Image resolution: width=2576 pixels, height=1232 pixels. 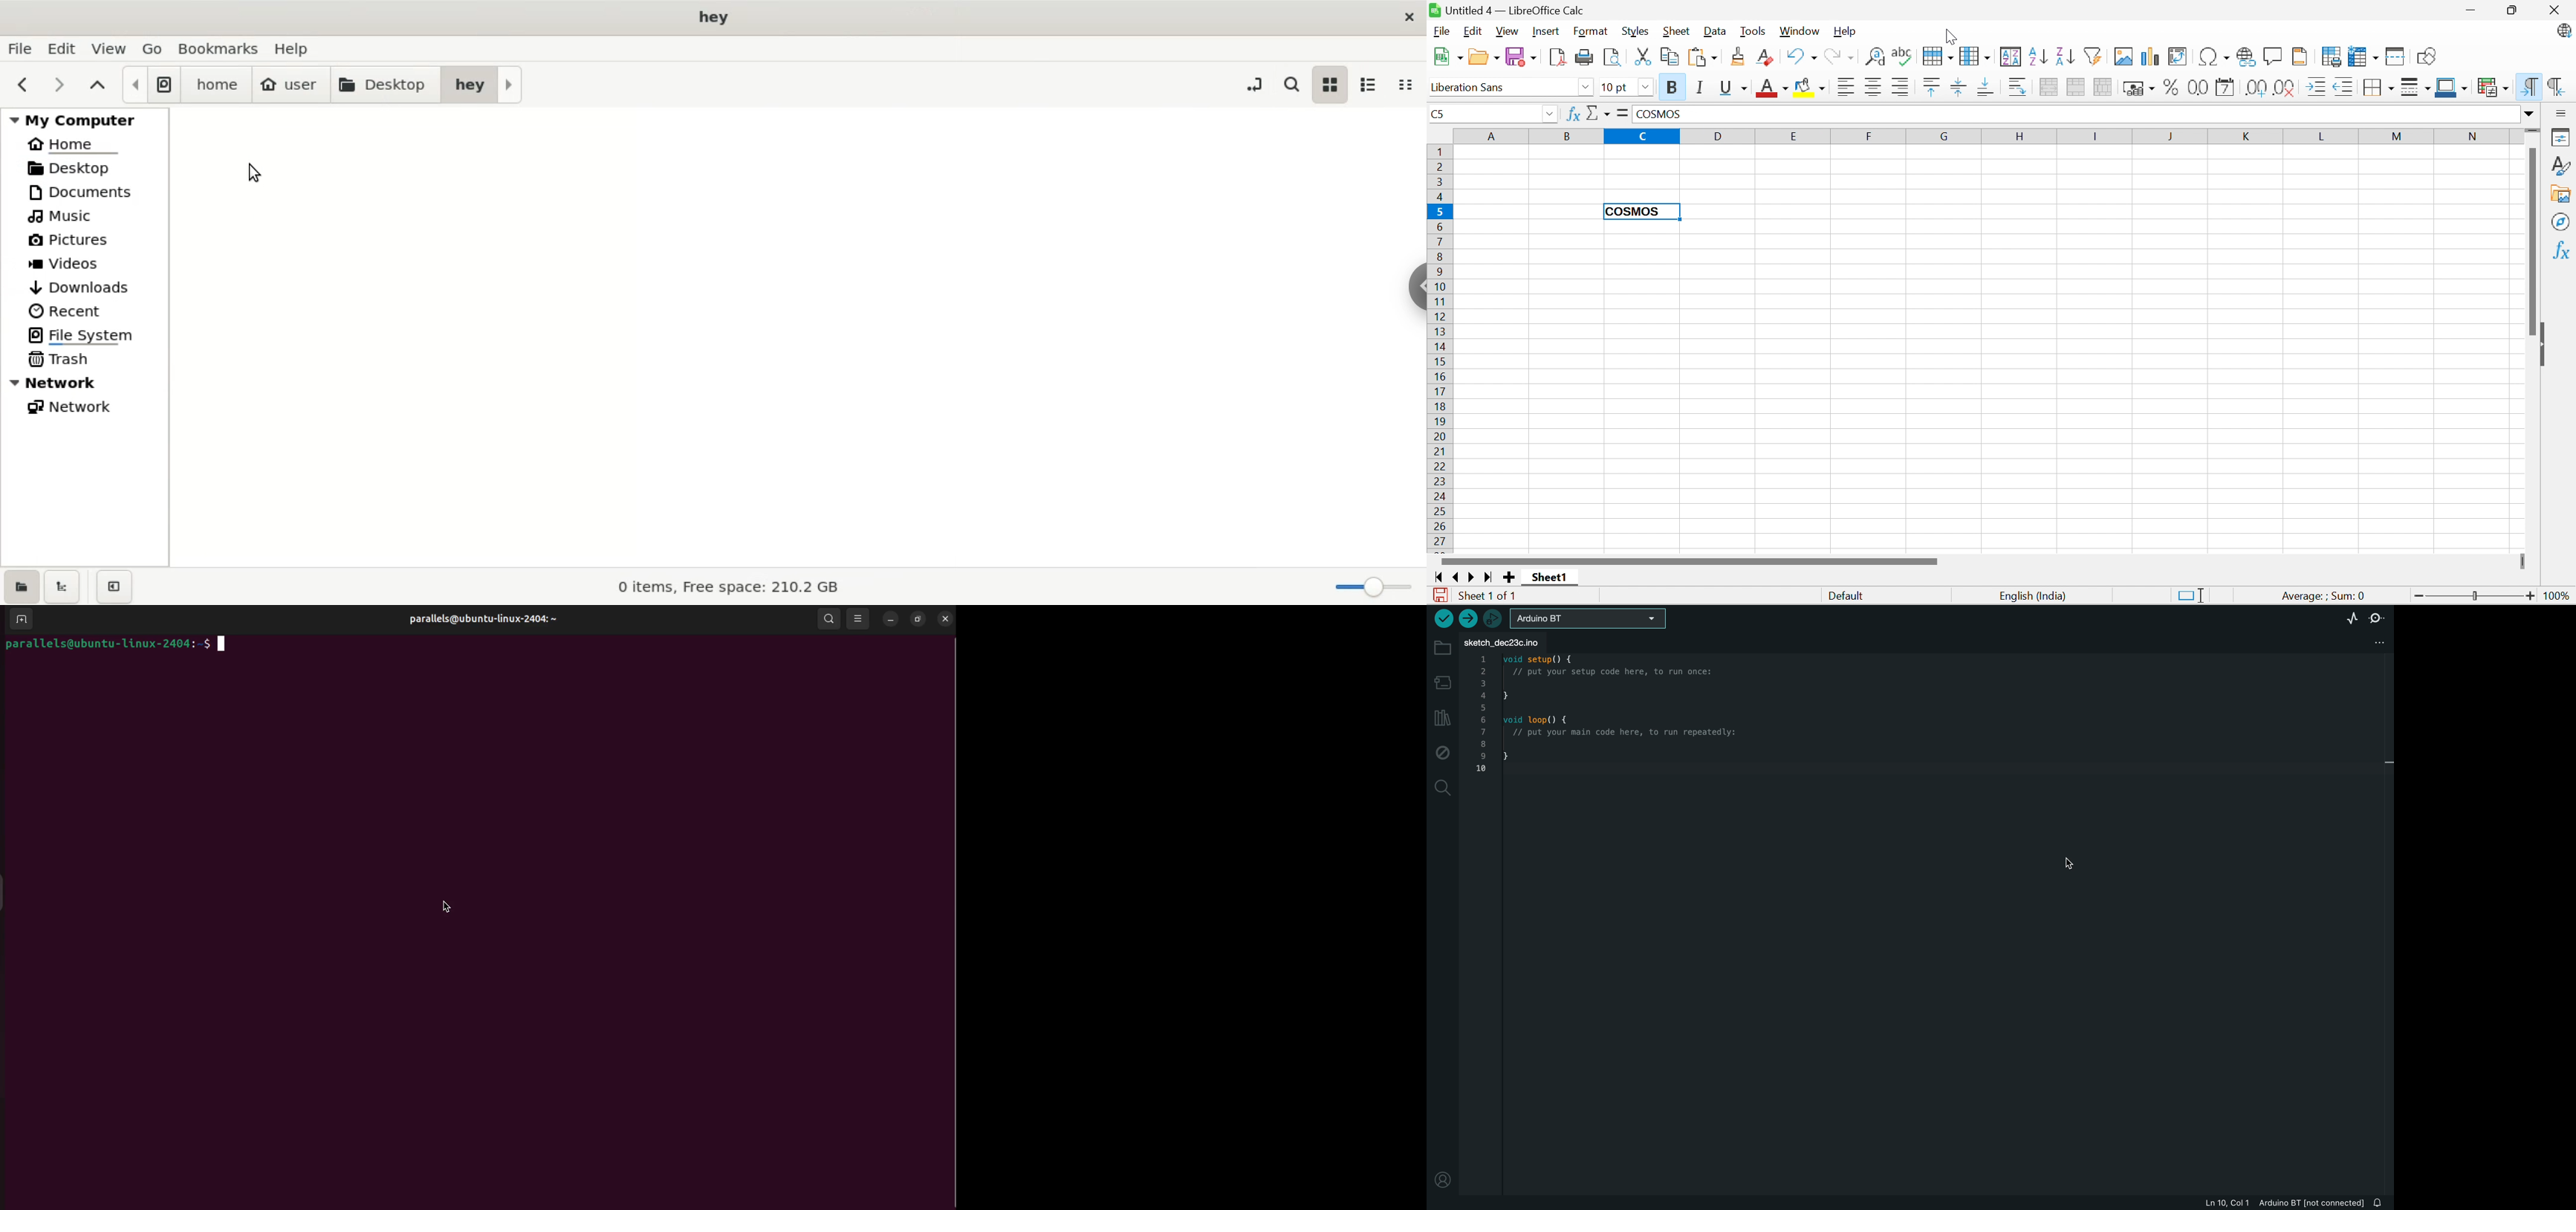 I want to click on Align Right, so click(x=1903, y=87).